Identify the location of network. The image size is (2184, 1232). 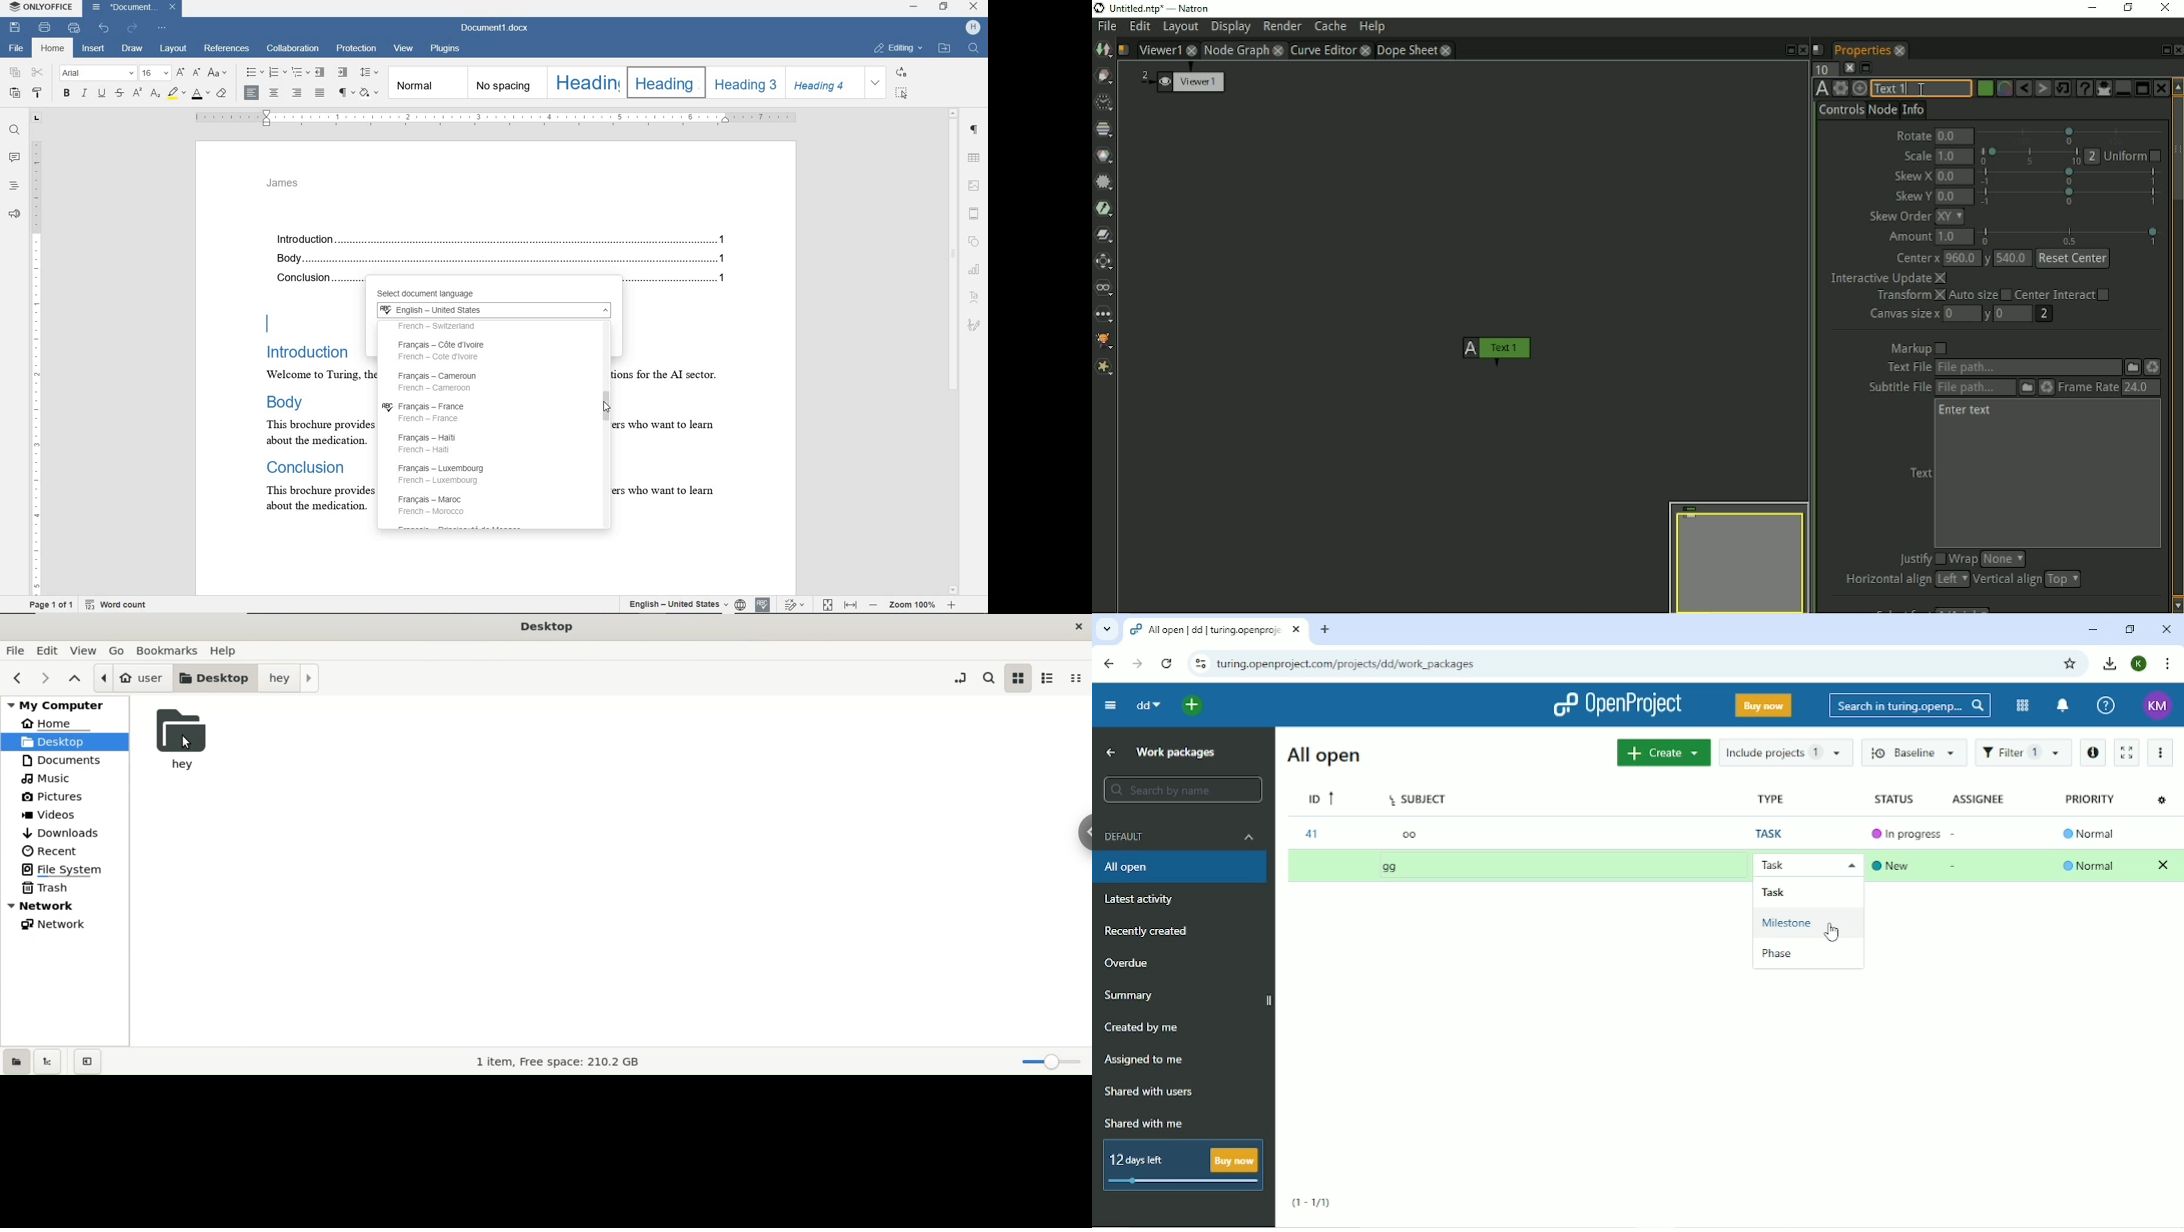
(65, 926).